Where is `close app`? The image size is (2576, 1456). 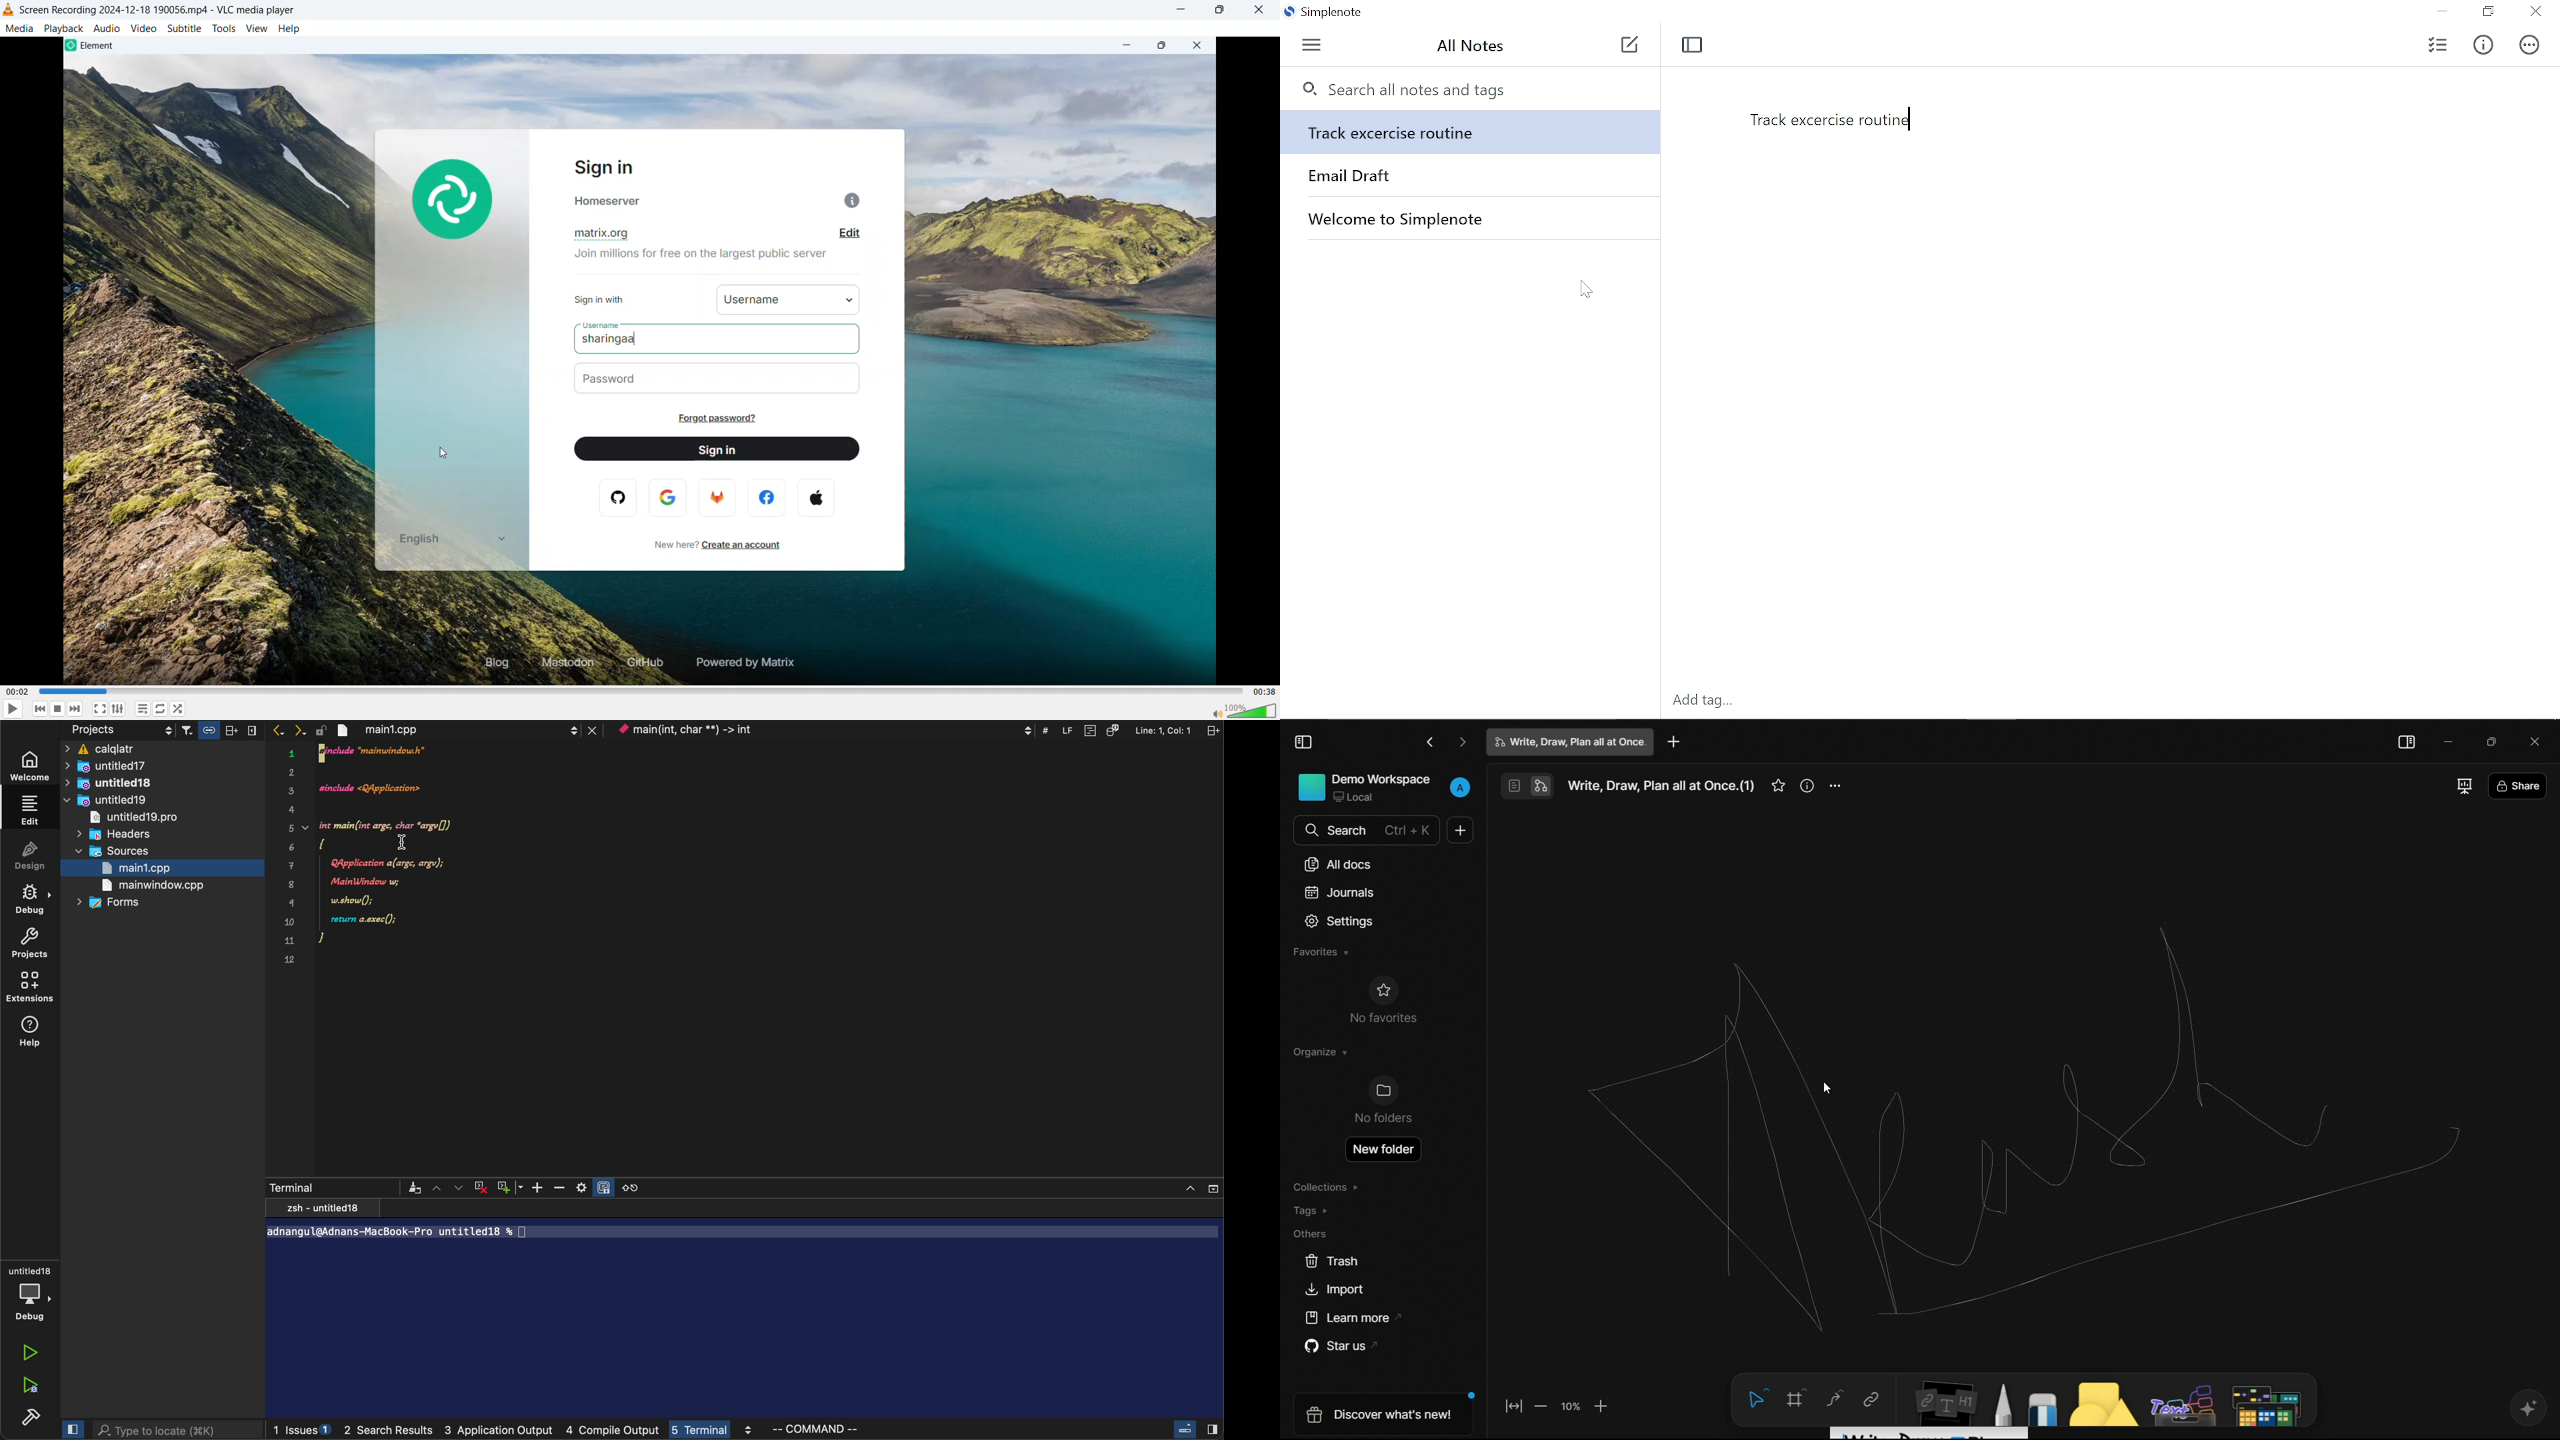 close app is located at coordinates (2535, 743).